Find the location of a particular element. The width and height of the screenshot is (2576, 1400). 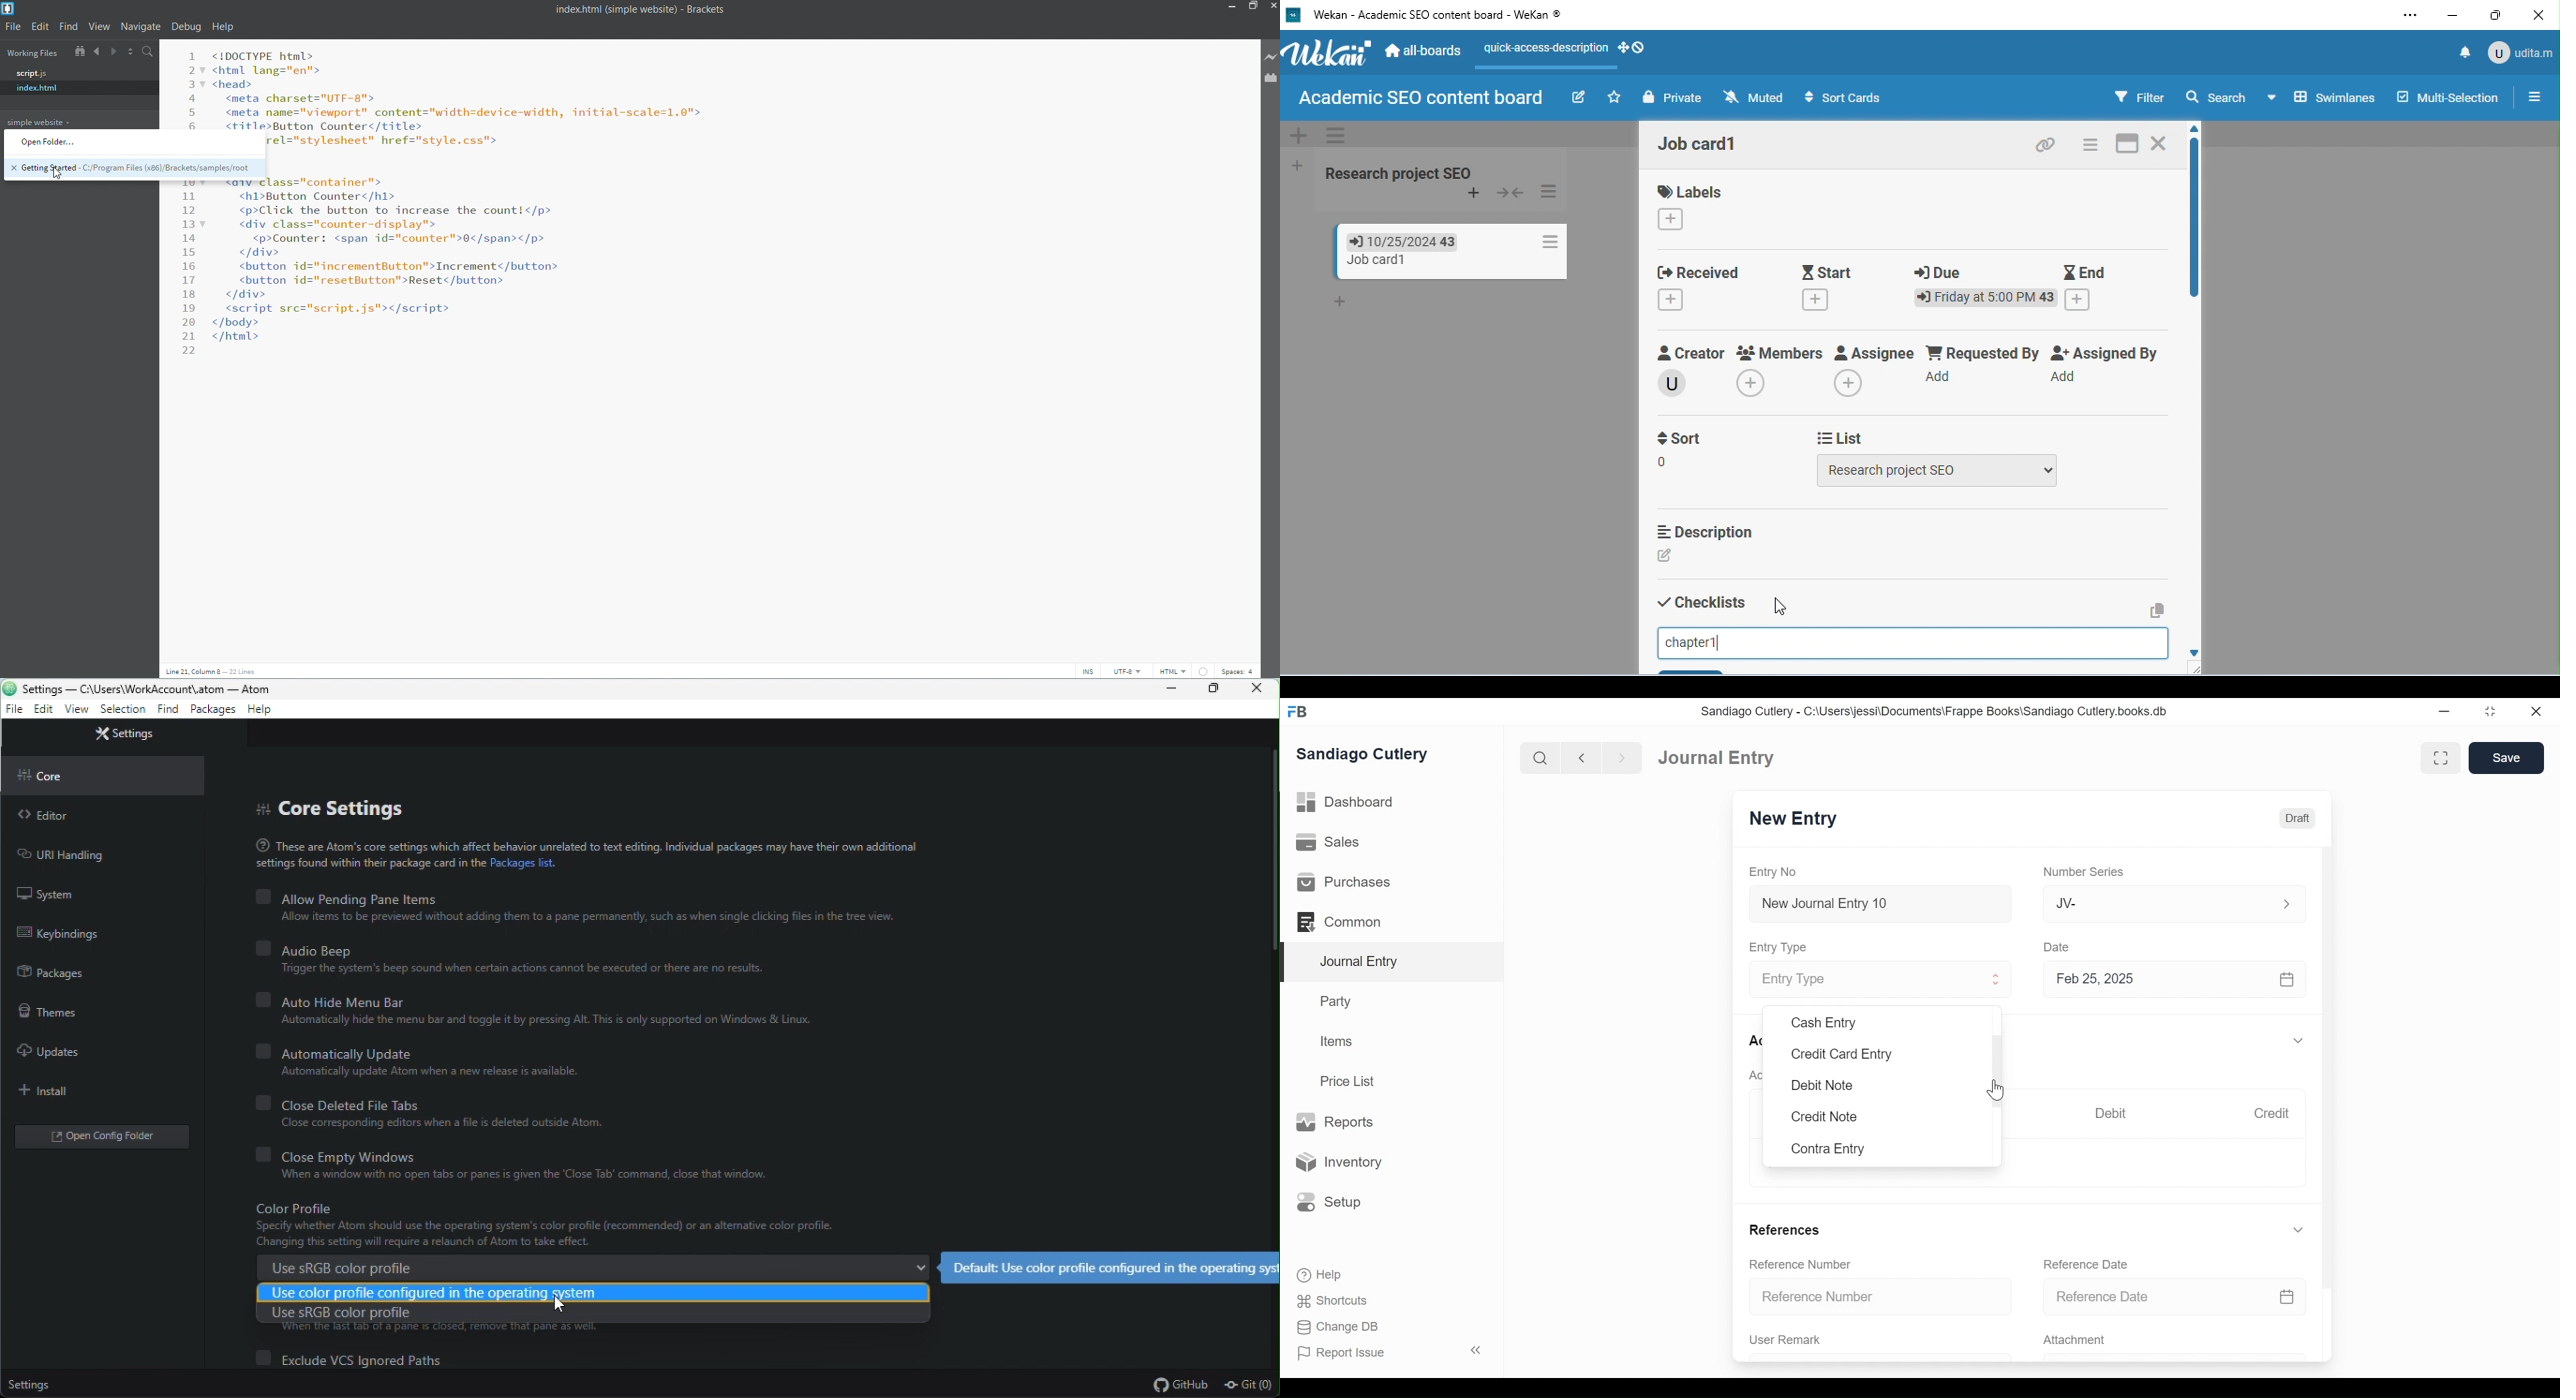

References is located at coordinates (1787, 1229).